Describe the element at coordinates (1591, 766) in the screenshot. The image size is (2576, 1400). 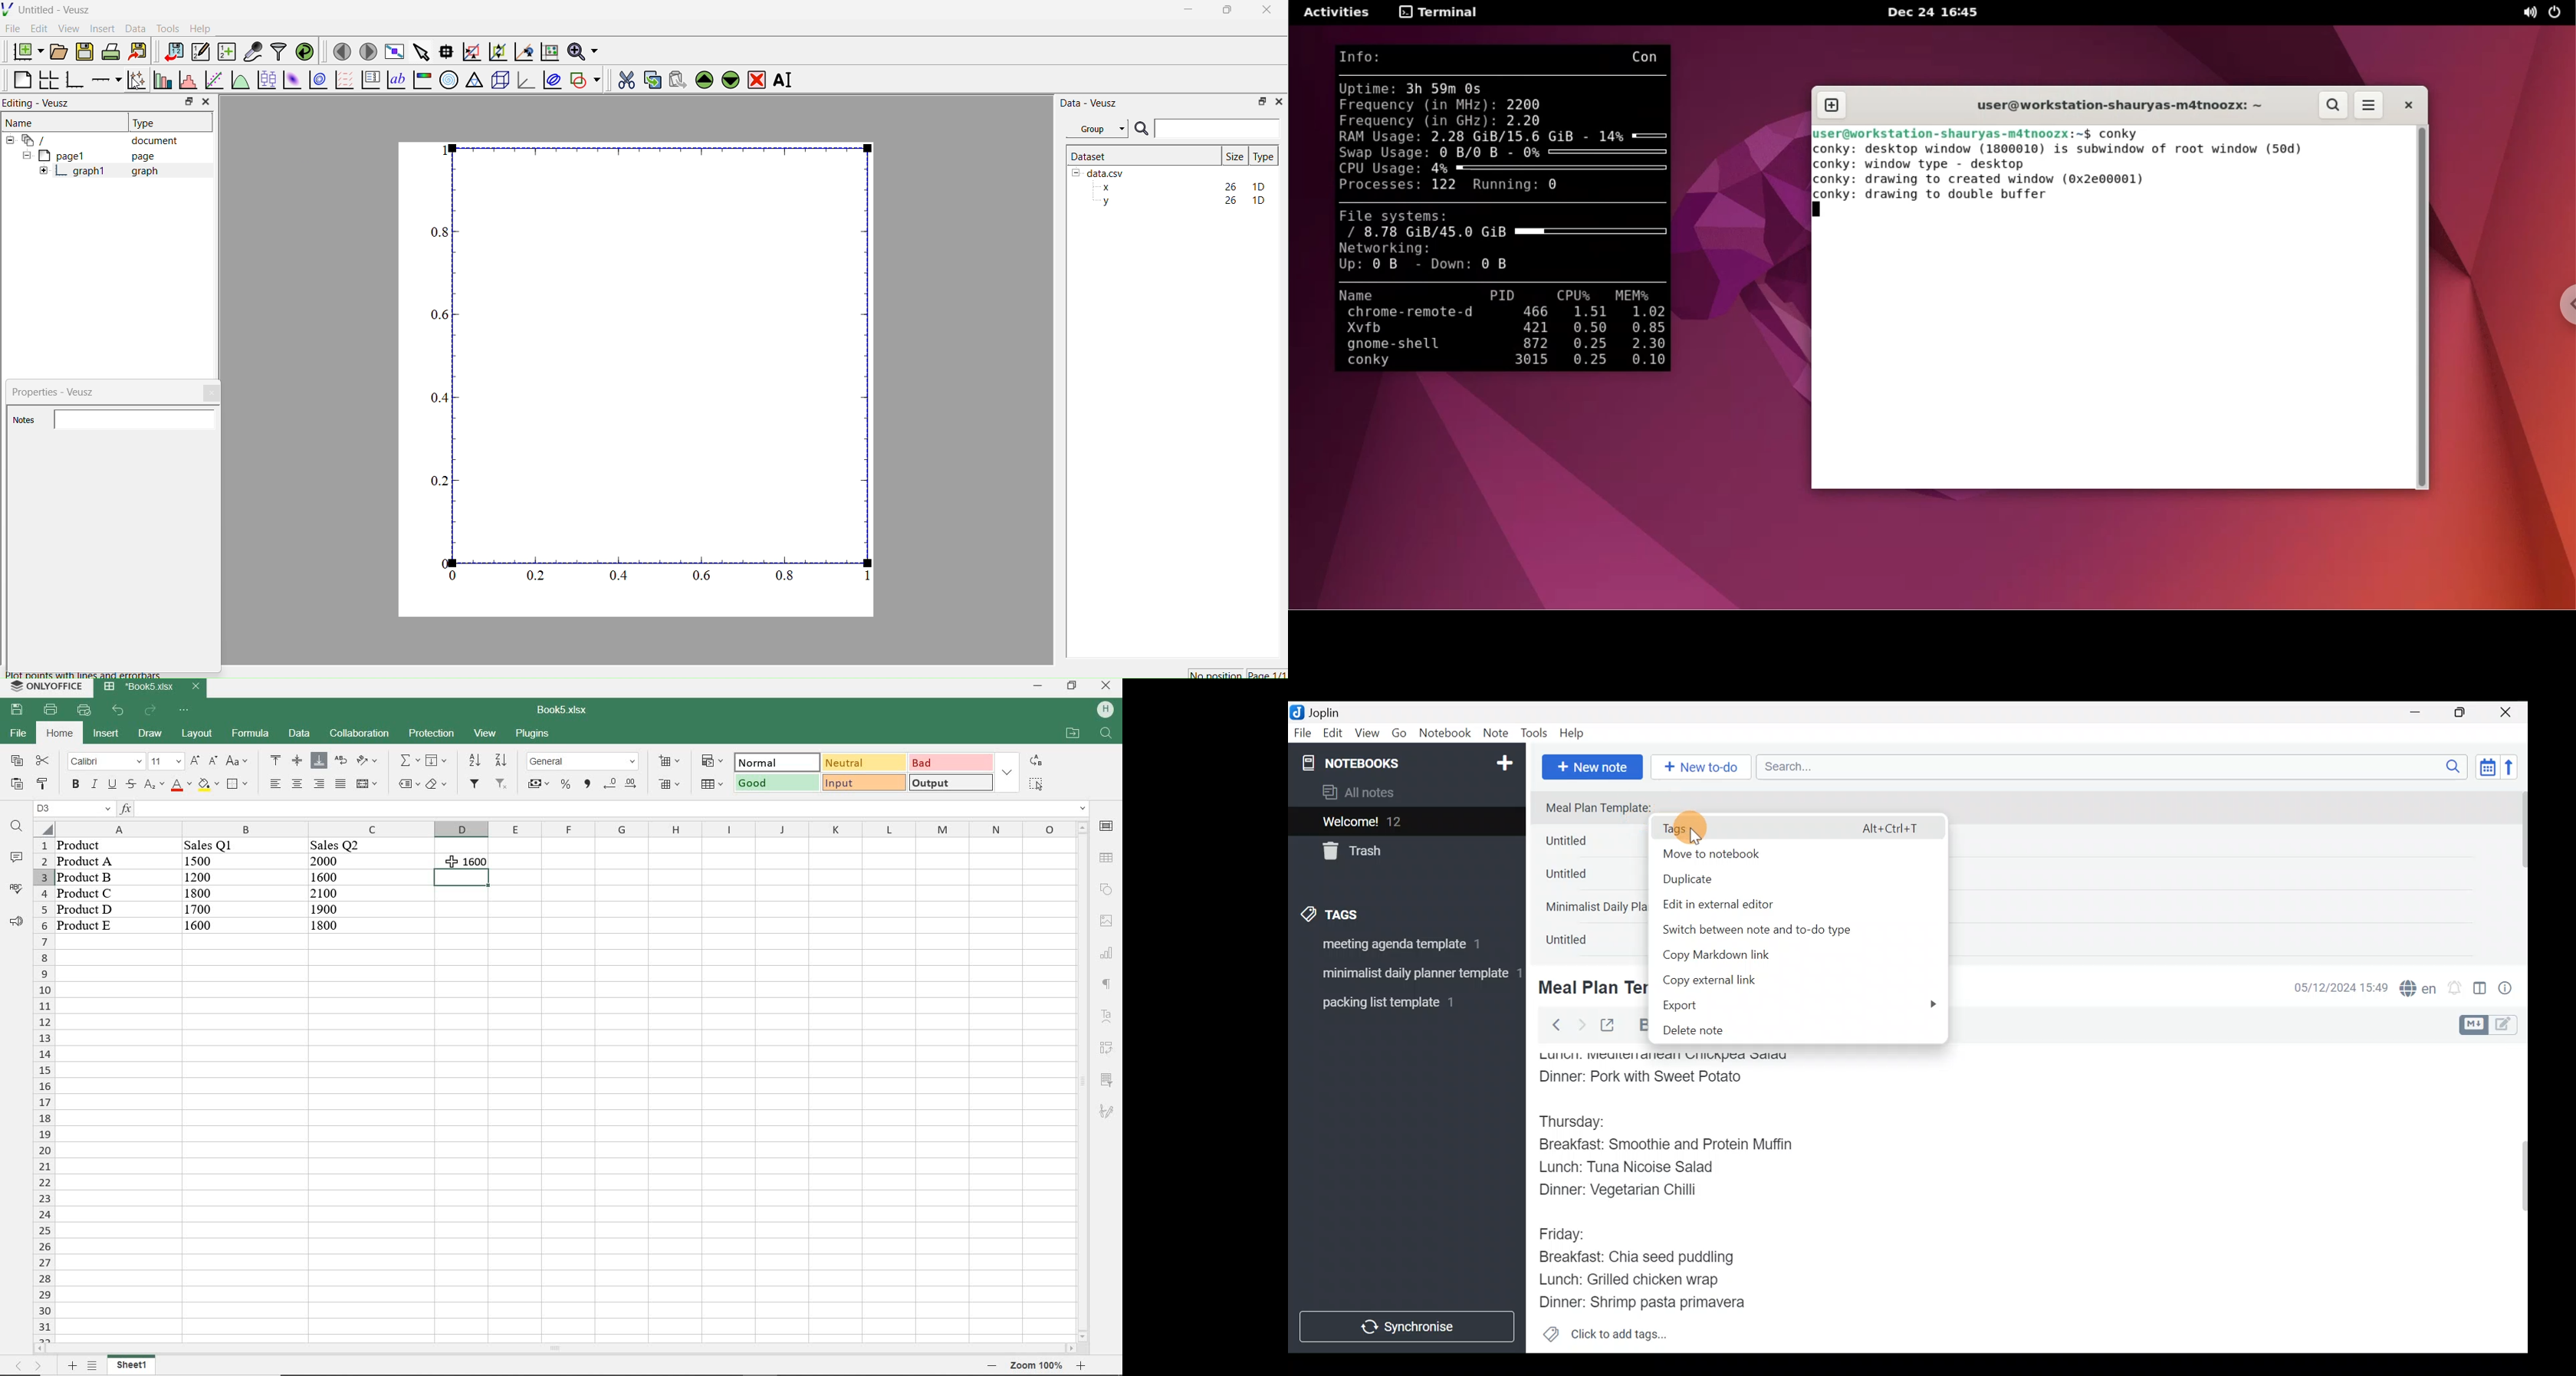
I see `New note` at that location.